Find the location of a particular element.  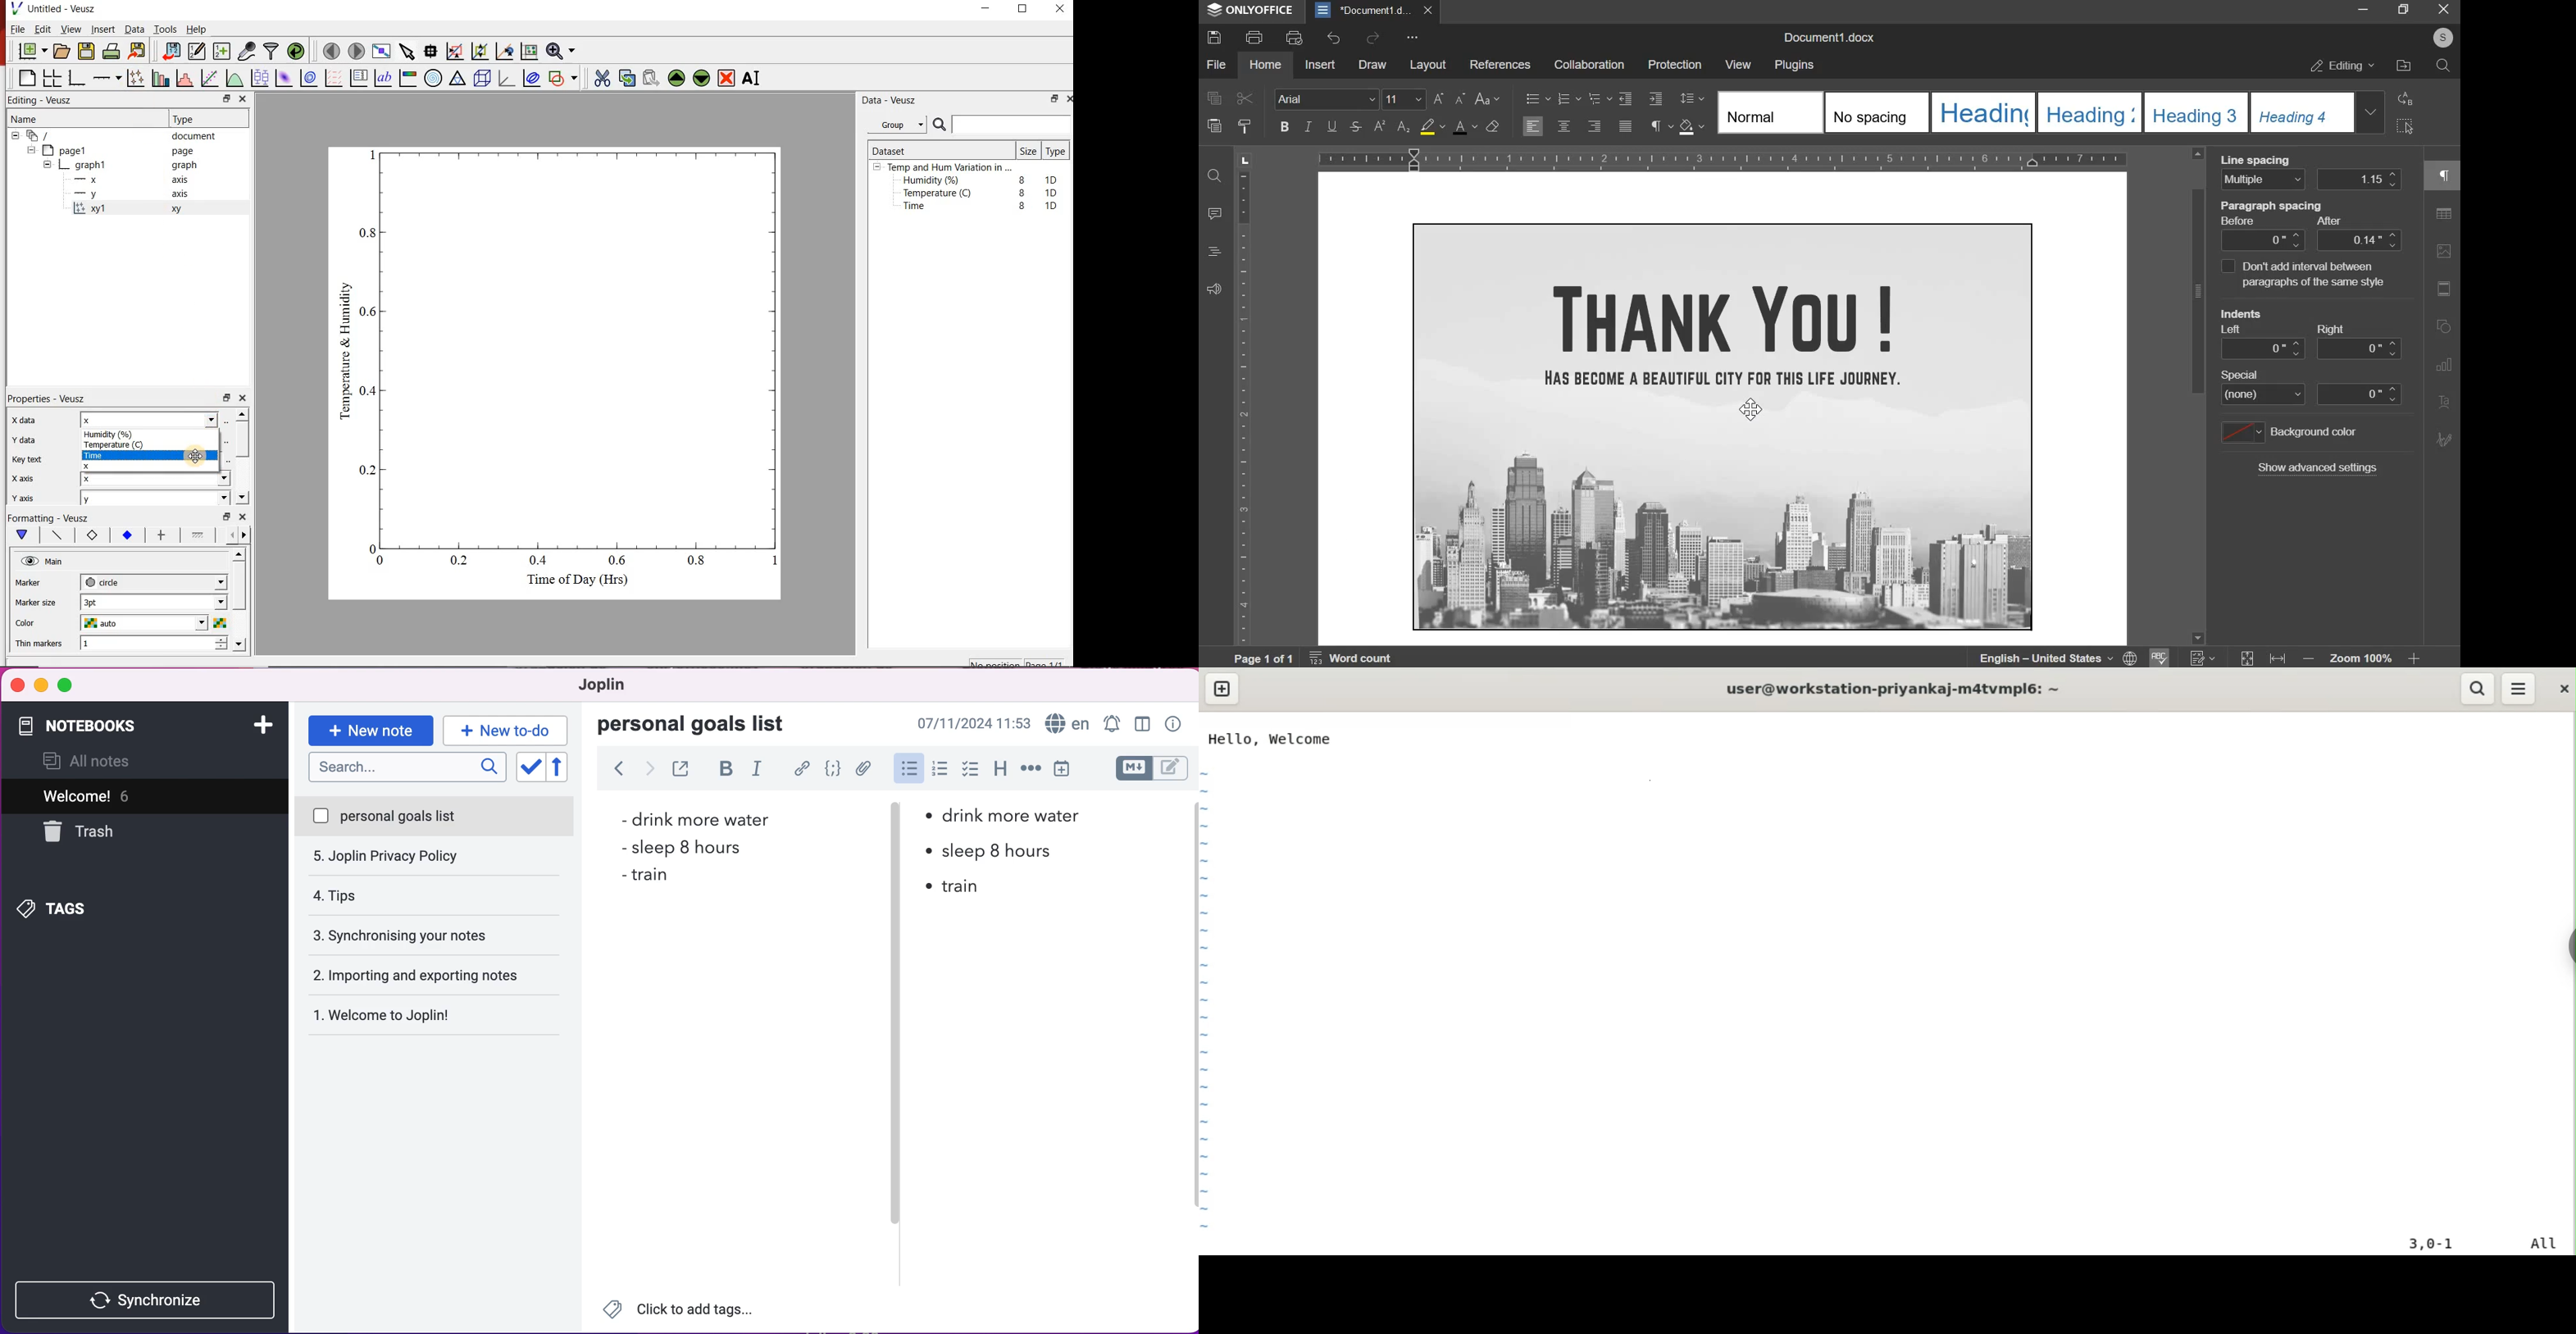

paste is located at coordinates (1214, 125).